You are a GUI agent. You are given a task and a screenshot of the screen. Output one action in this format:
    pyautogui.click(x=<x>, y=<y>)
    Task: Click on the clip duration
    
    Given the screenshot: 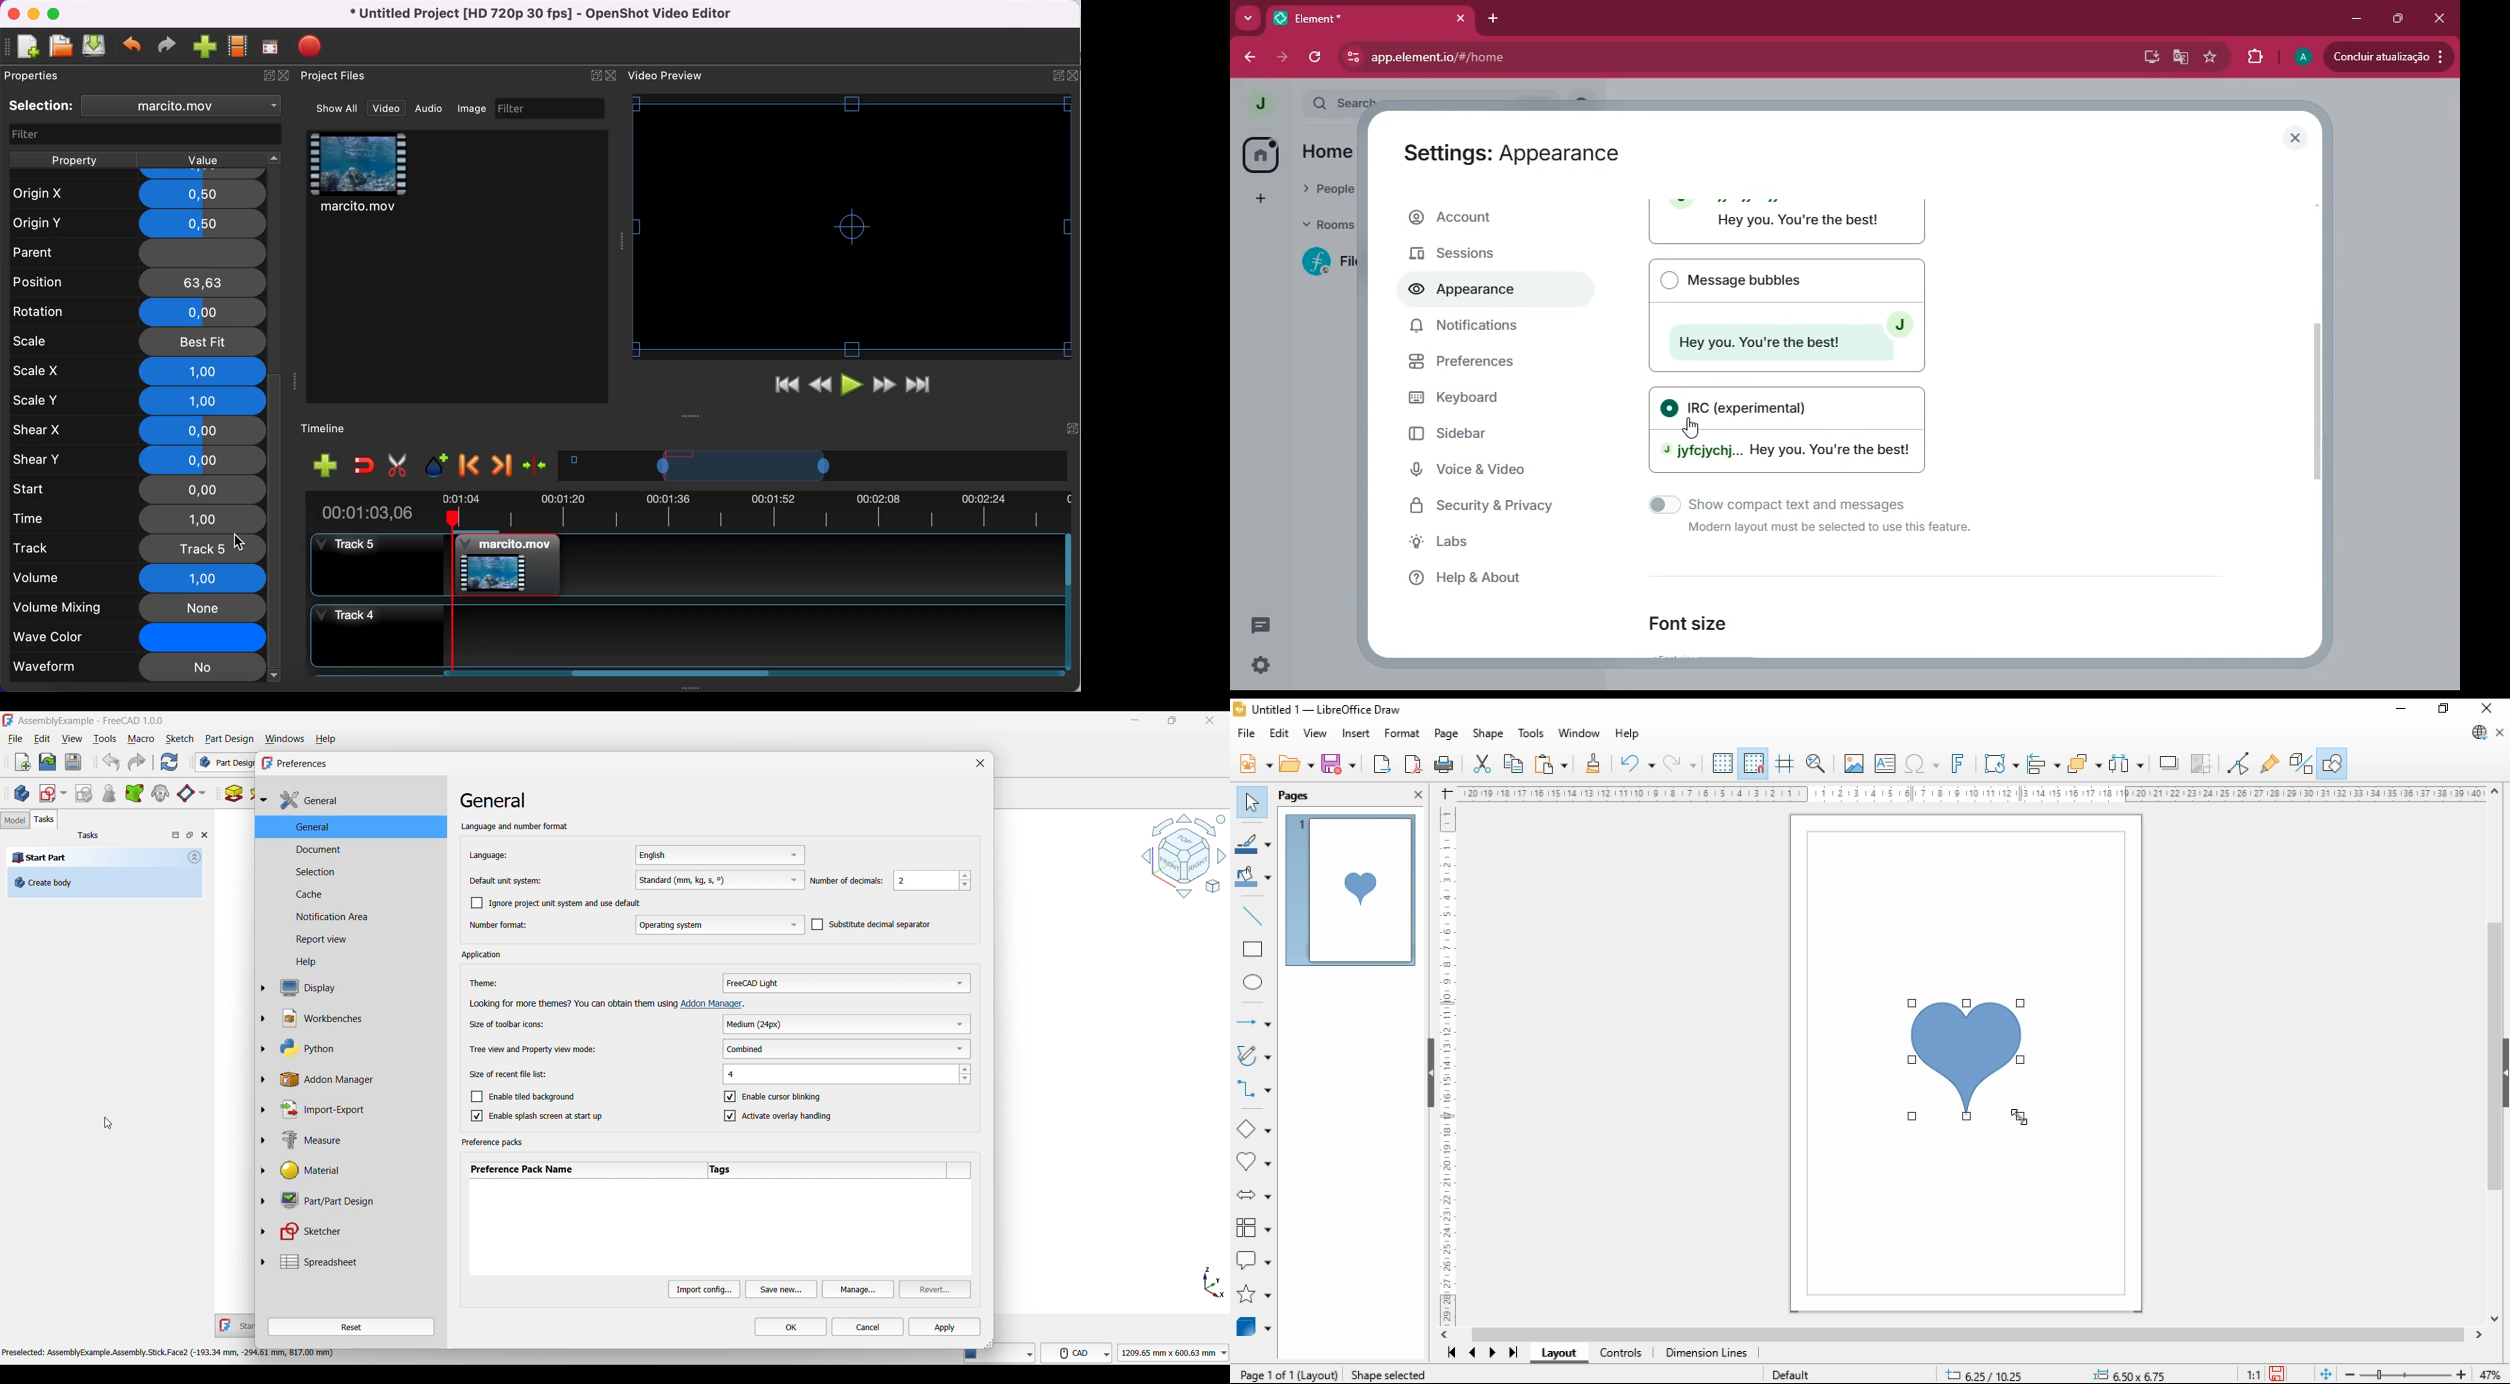 What is the action you would take?
    pyautogui.click(x=681, y=511)
    